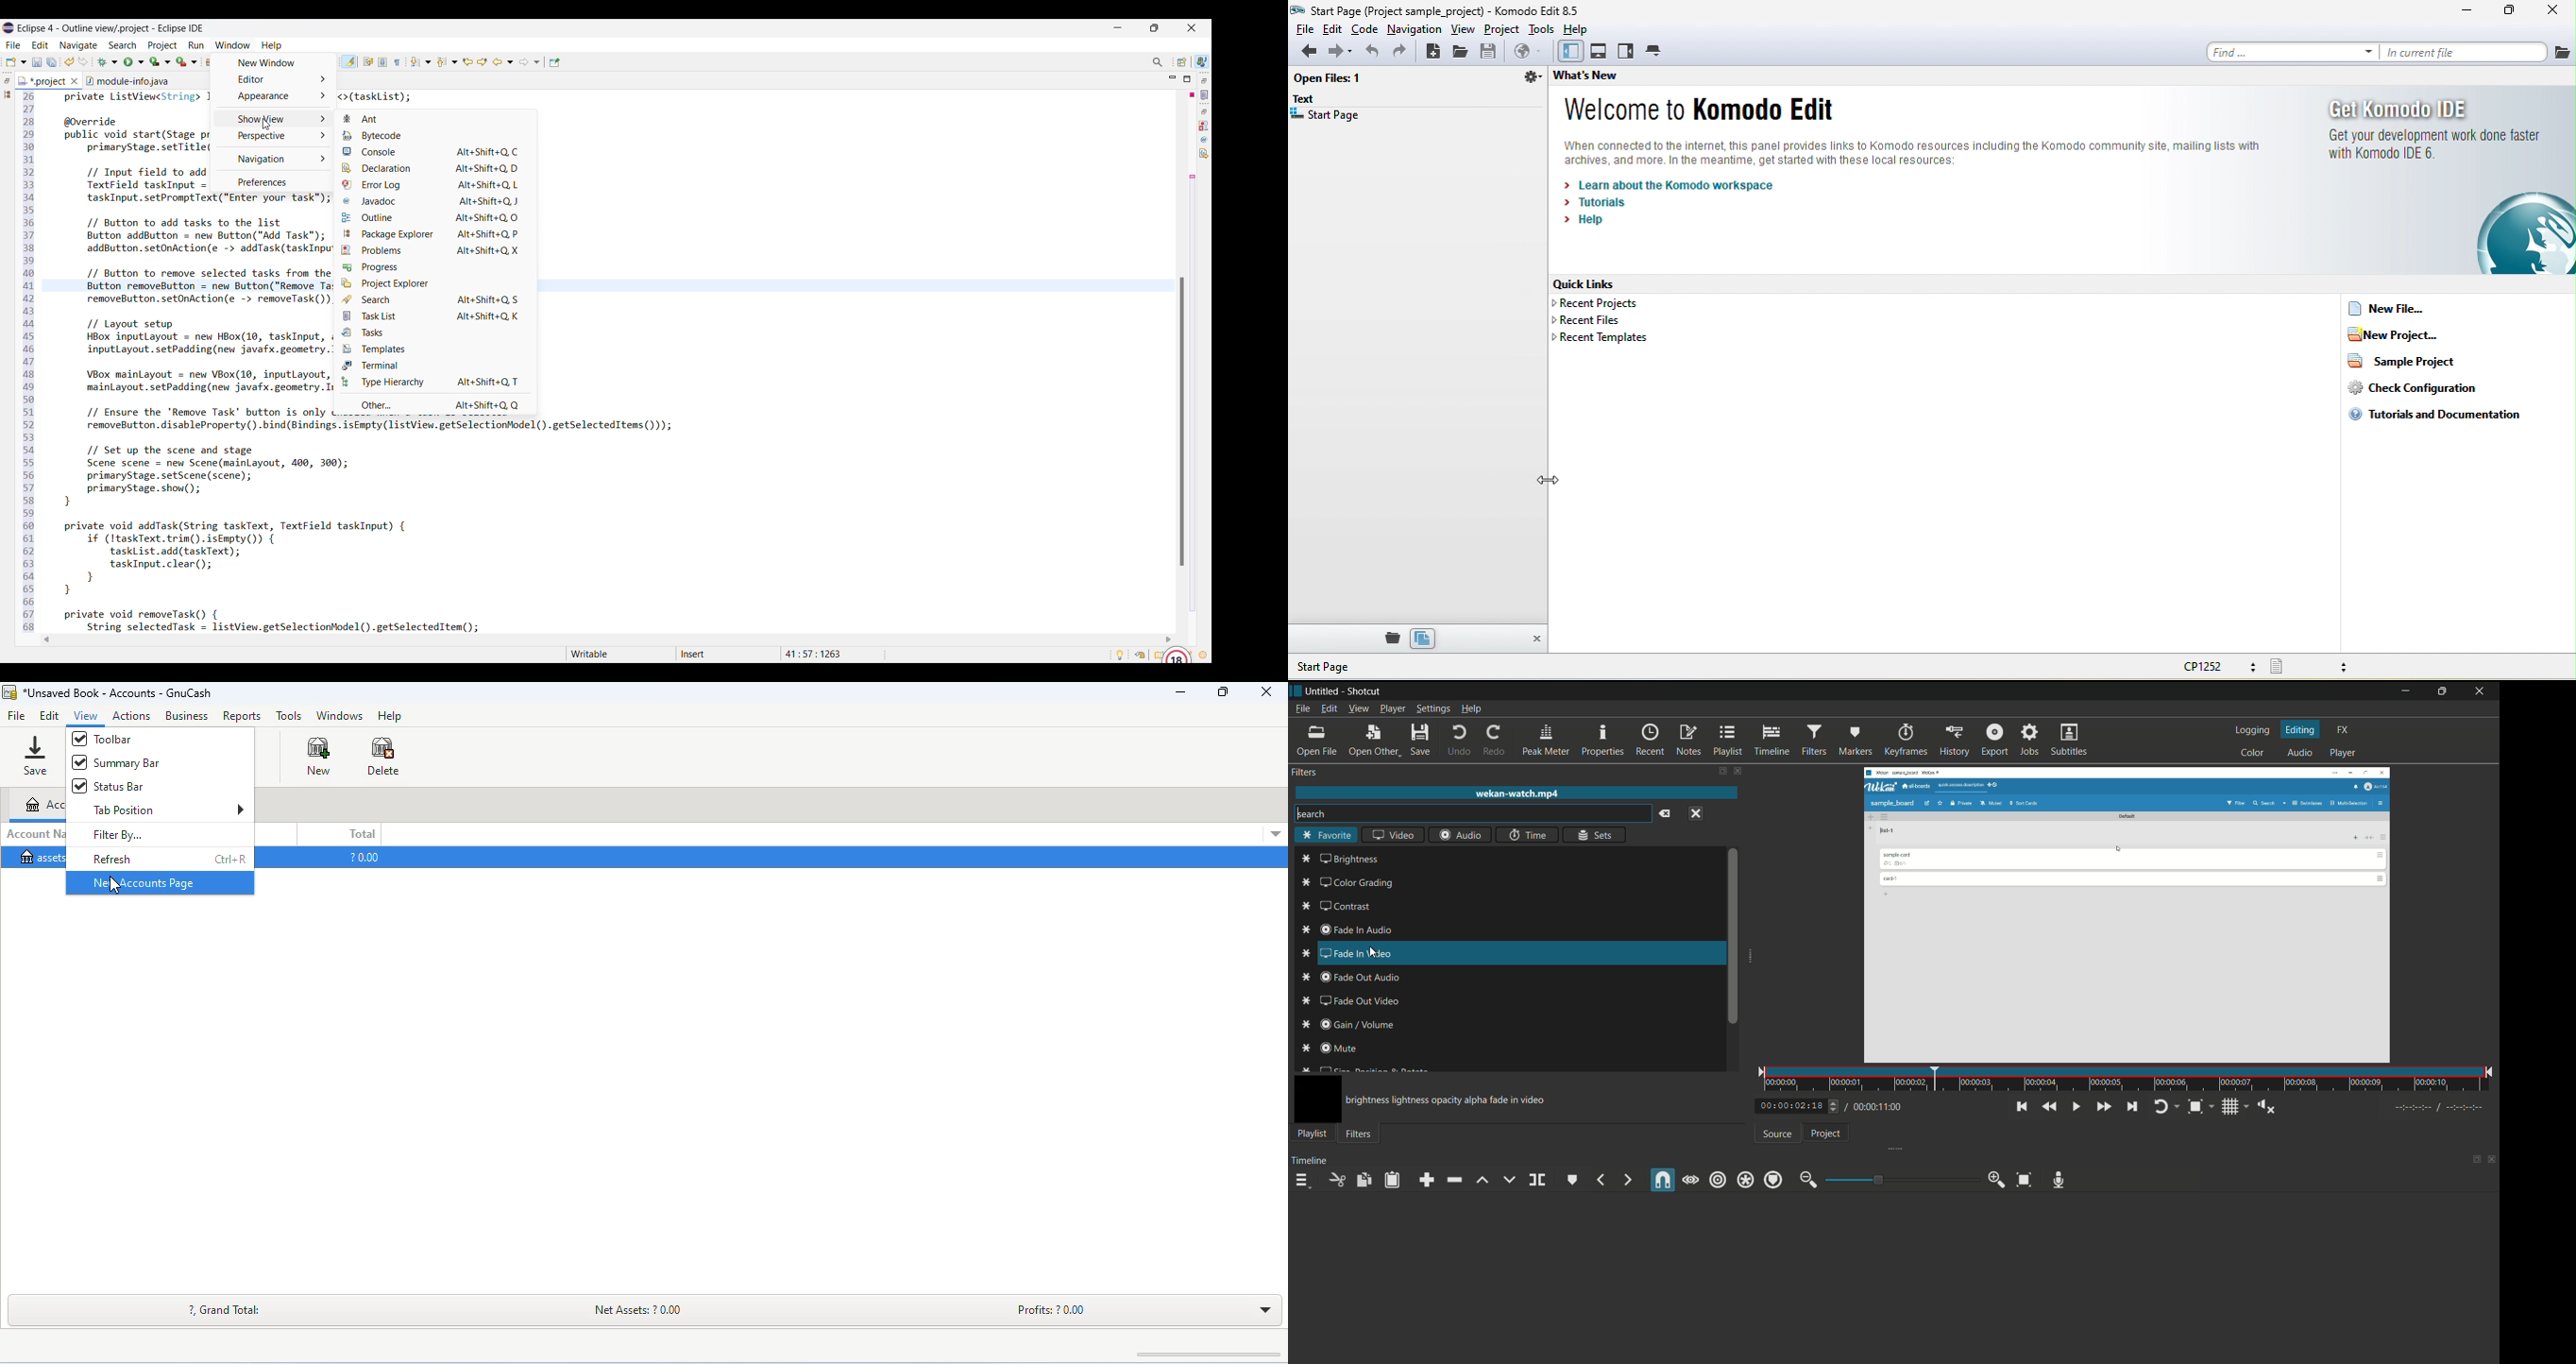 This screenshot has width=2576, height=1372. What do you see at coordinates (1365, 28) in the screenshot?
I see `code` at bounding box center [1365, 28].